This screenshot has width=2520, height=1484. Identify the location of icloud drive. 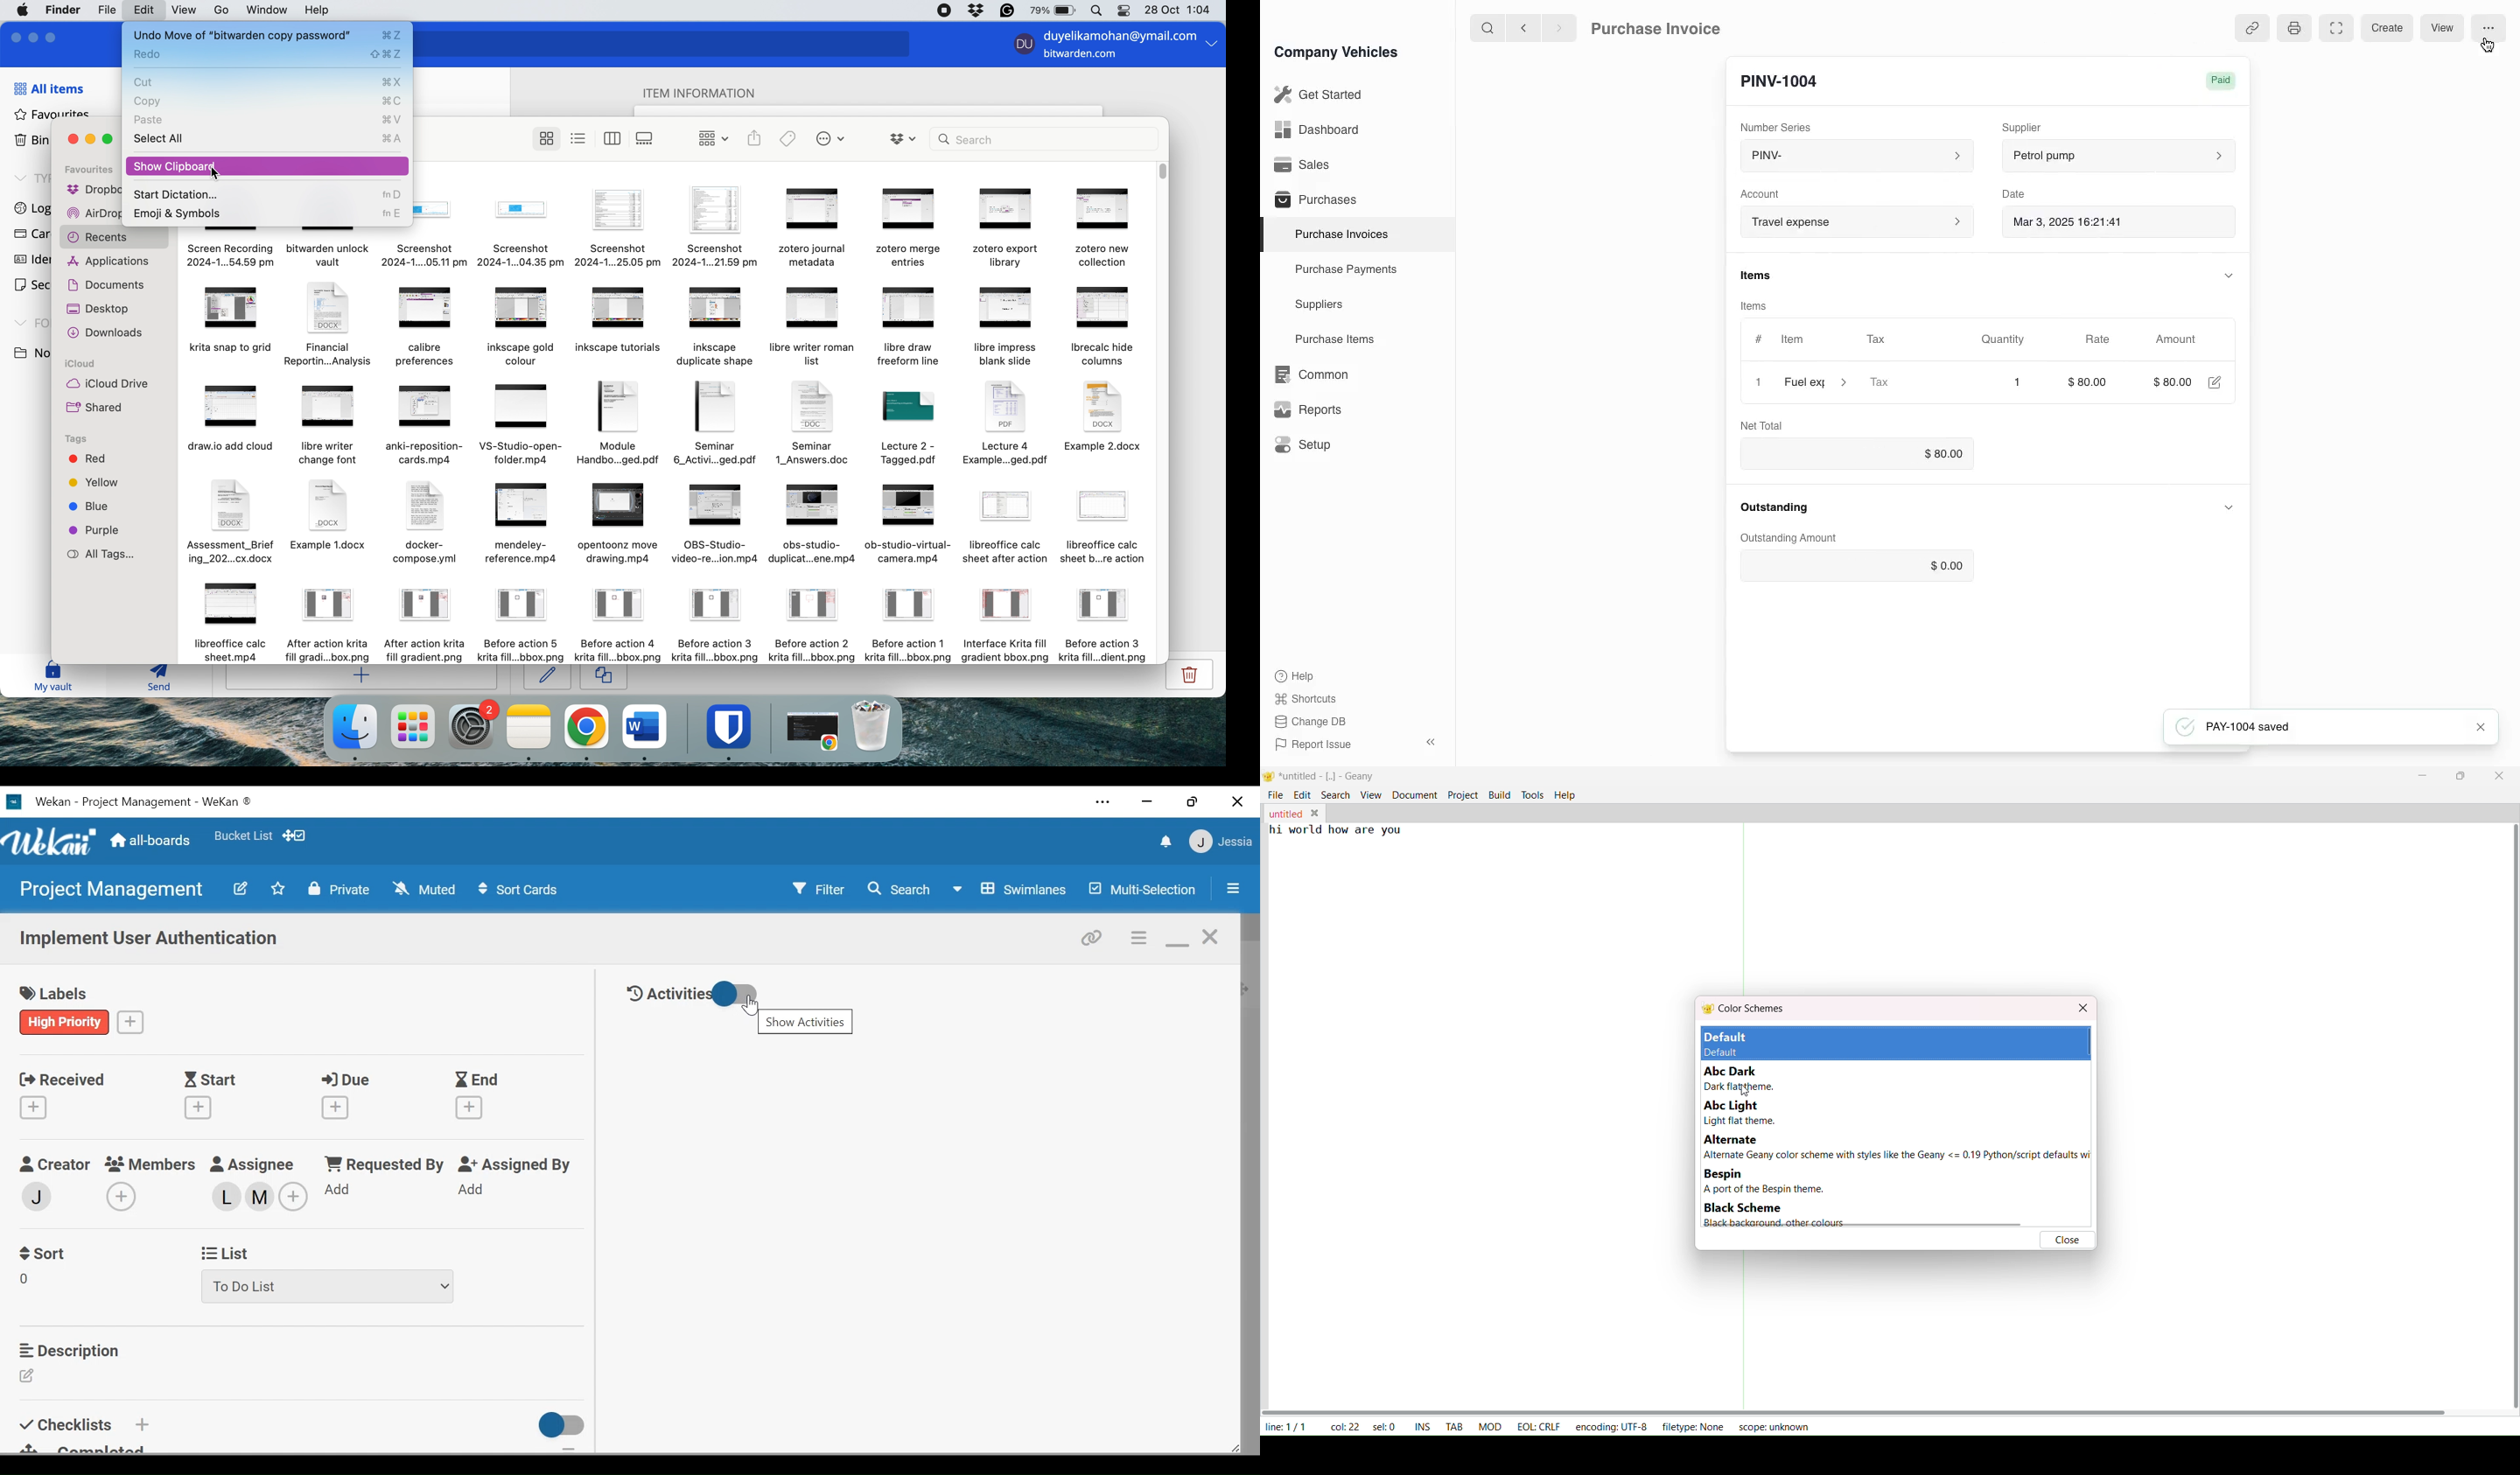
(107, 385).